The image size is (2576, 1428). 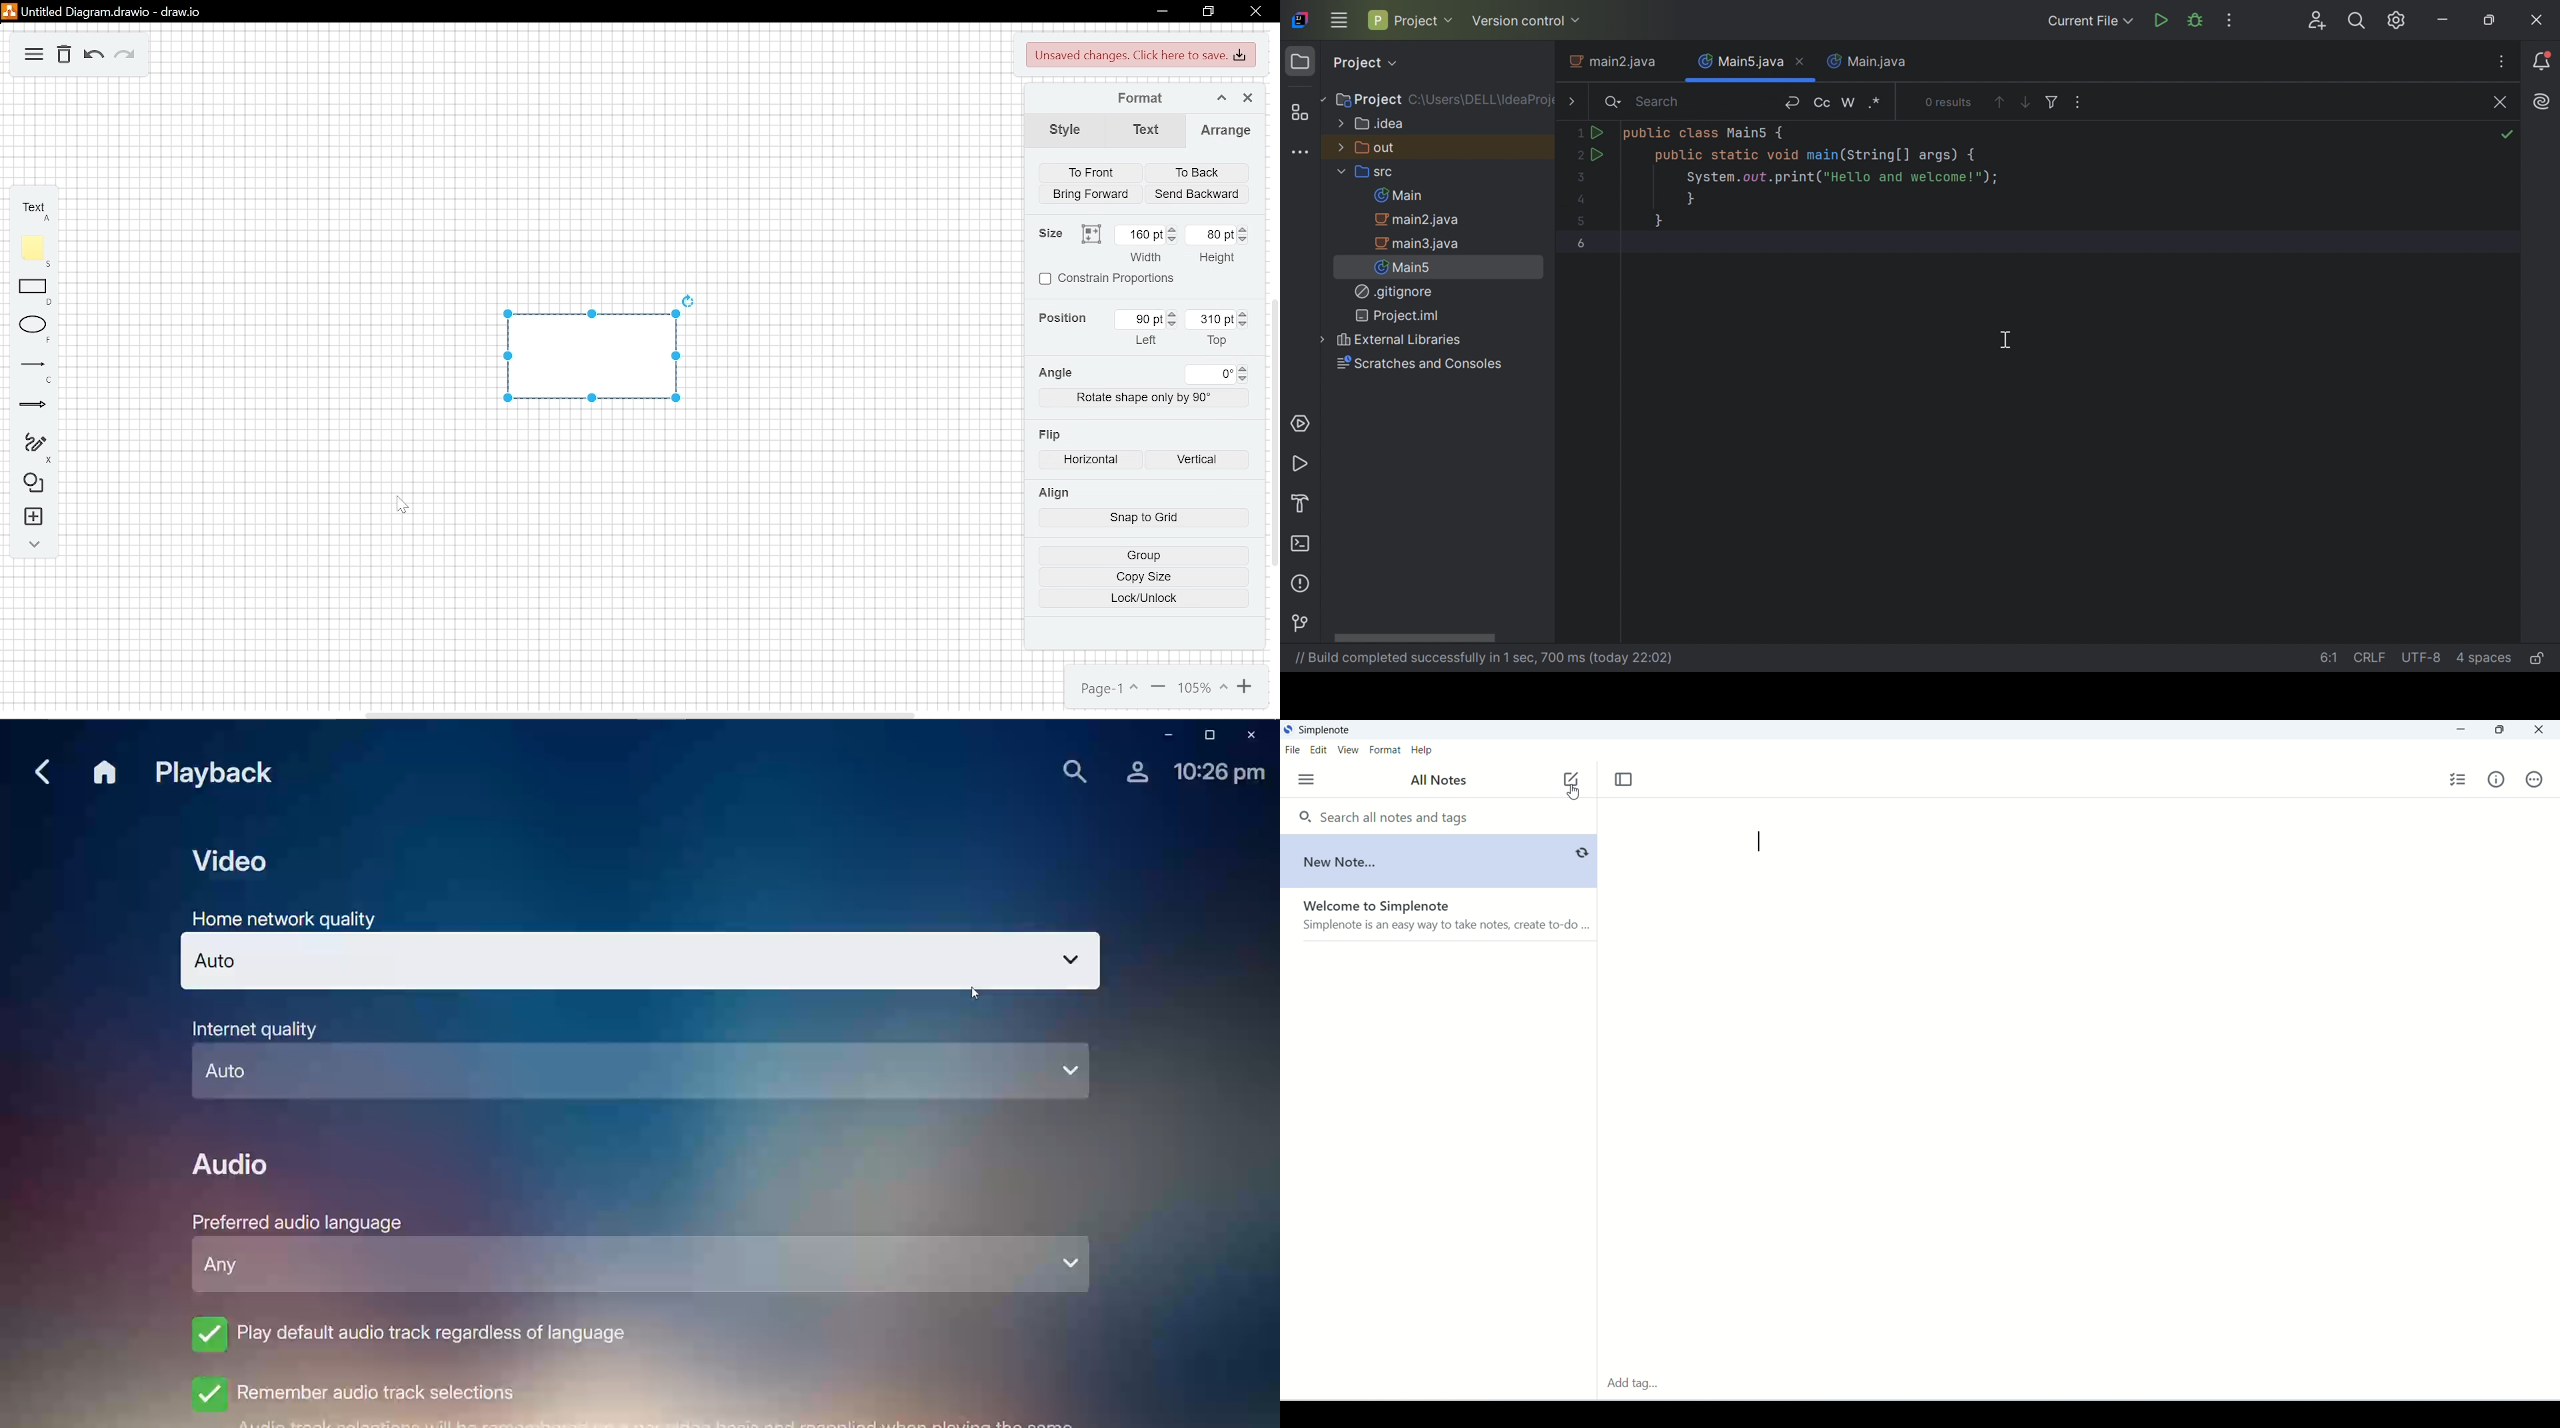 What do you see at coordinates (1481, 658) in the screenshot?
I see `// Build completed successfully in 1 sec, 700 ms(today 22:02)` at bounding box center [1481, 658].